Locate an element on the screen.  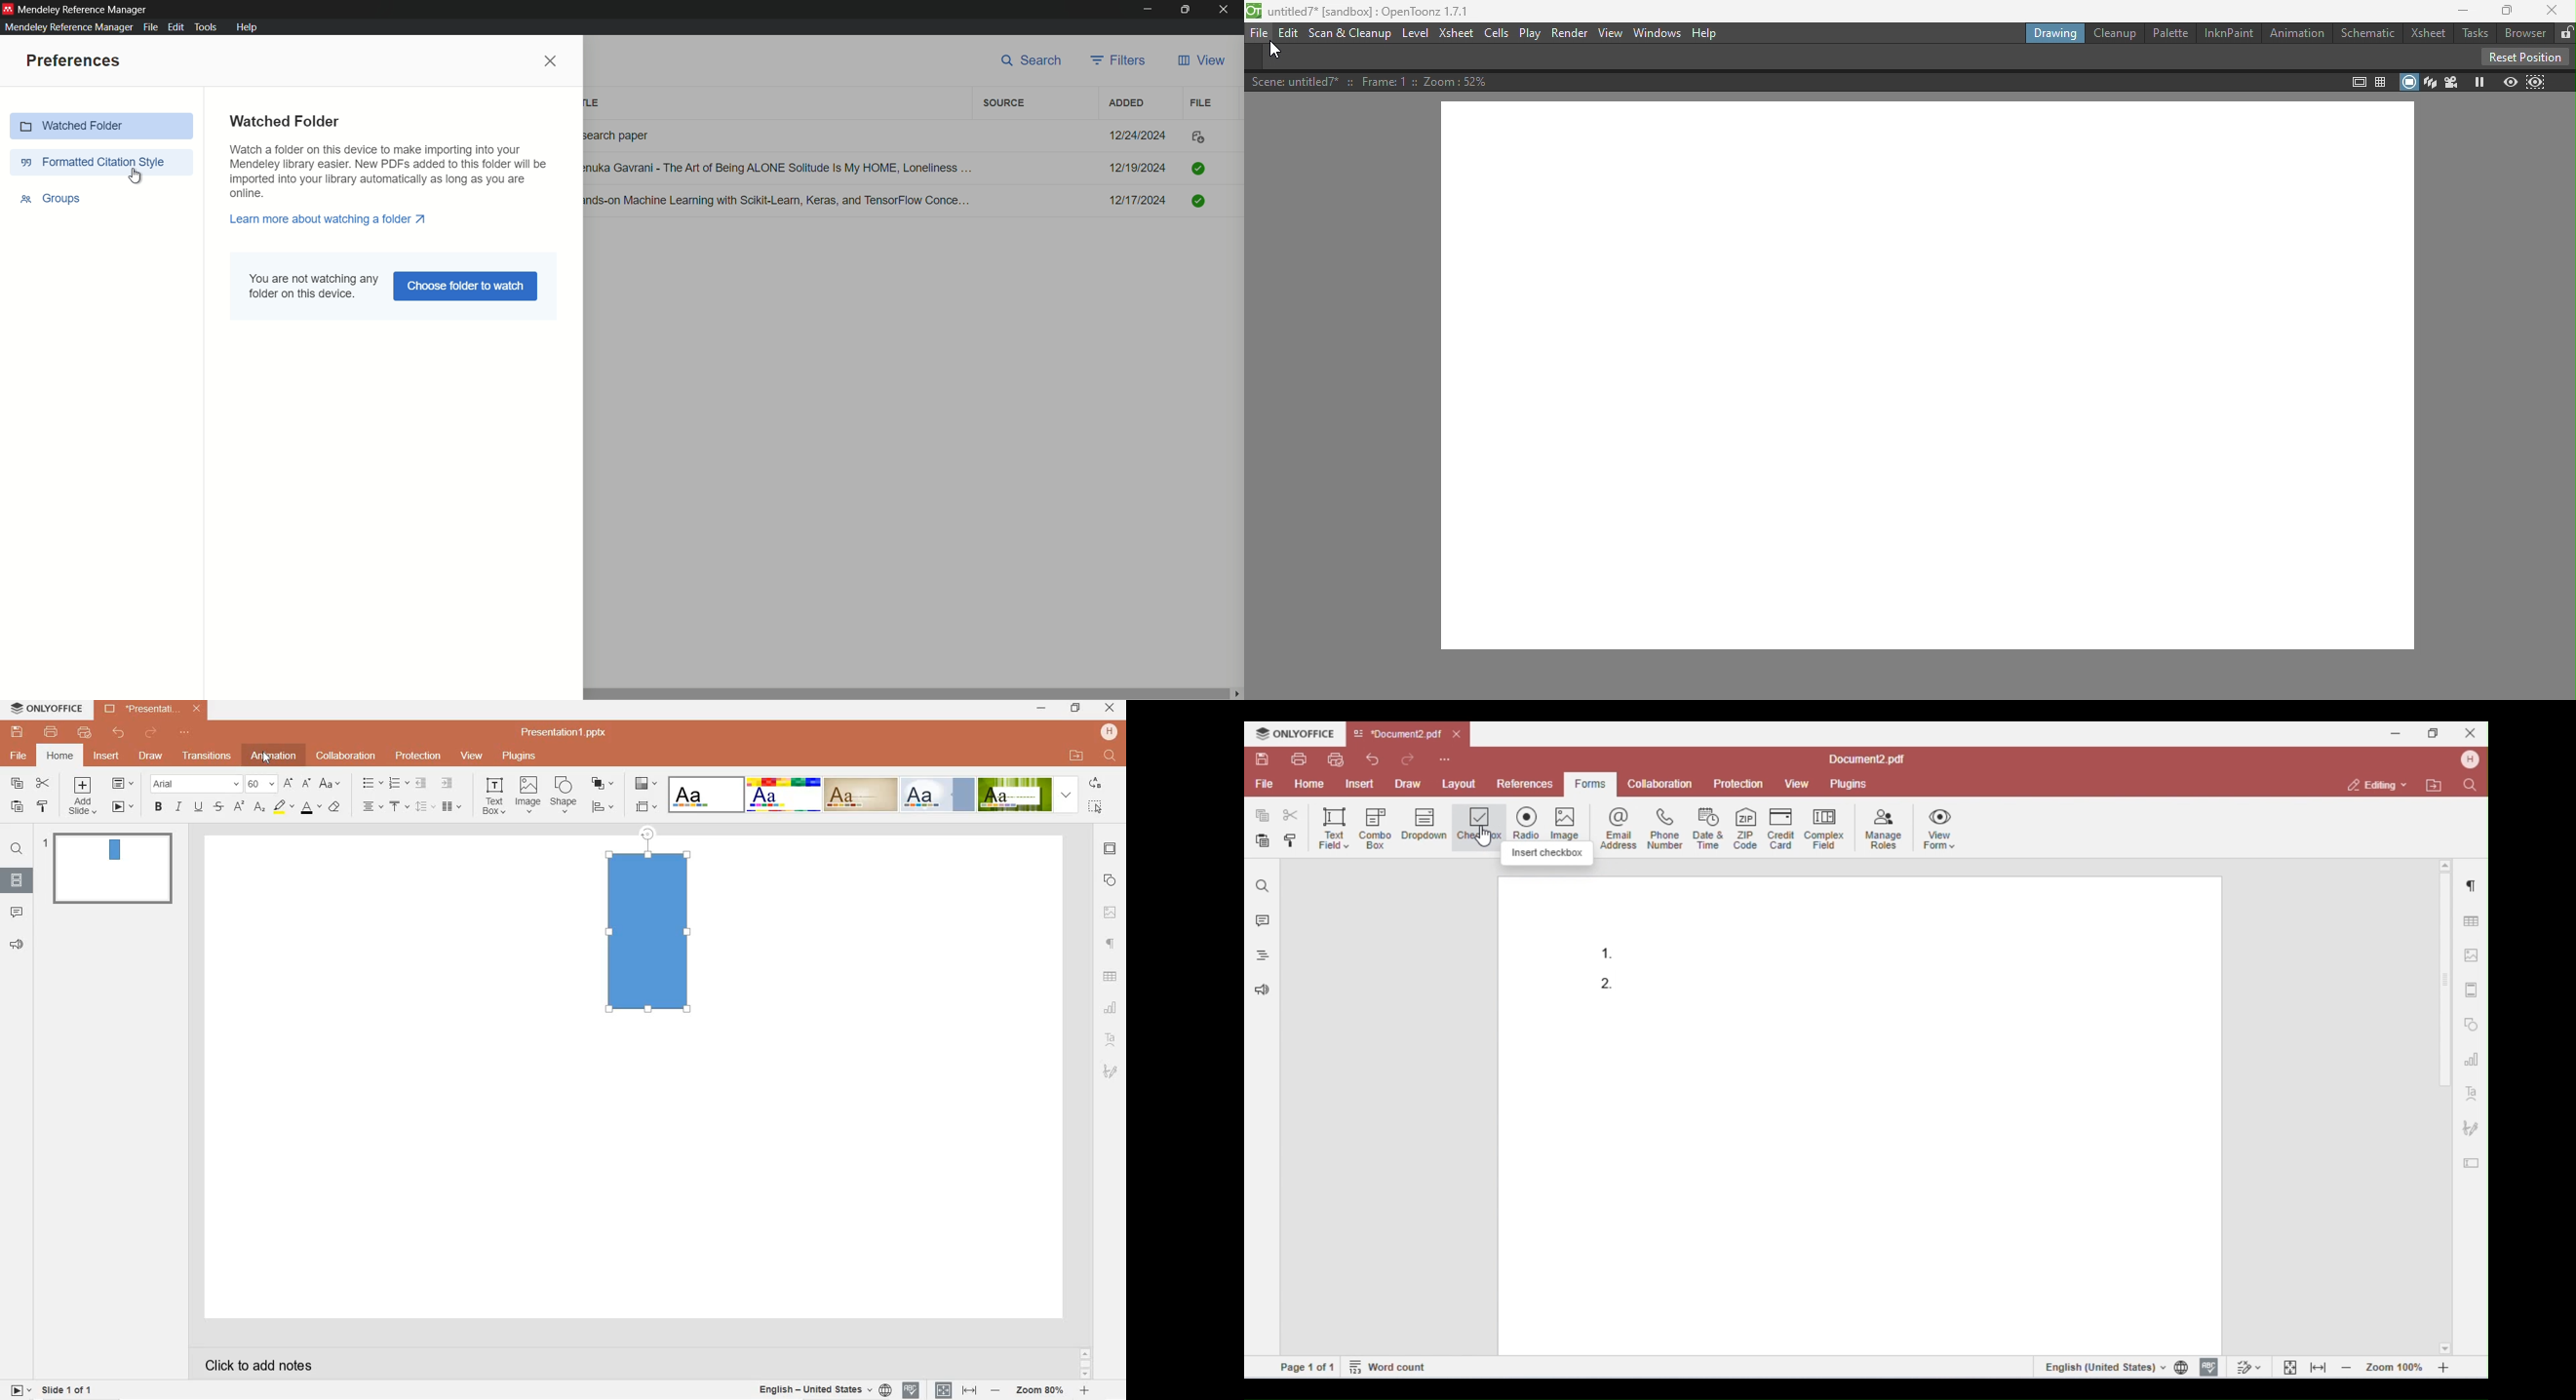
increment font size is located at coordinates (289, 783).